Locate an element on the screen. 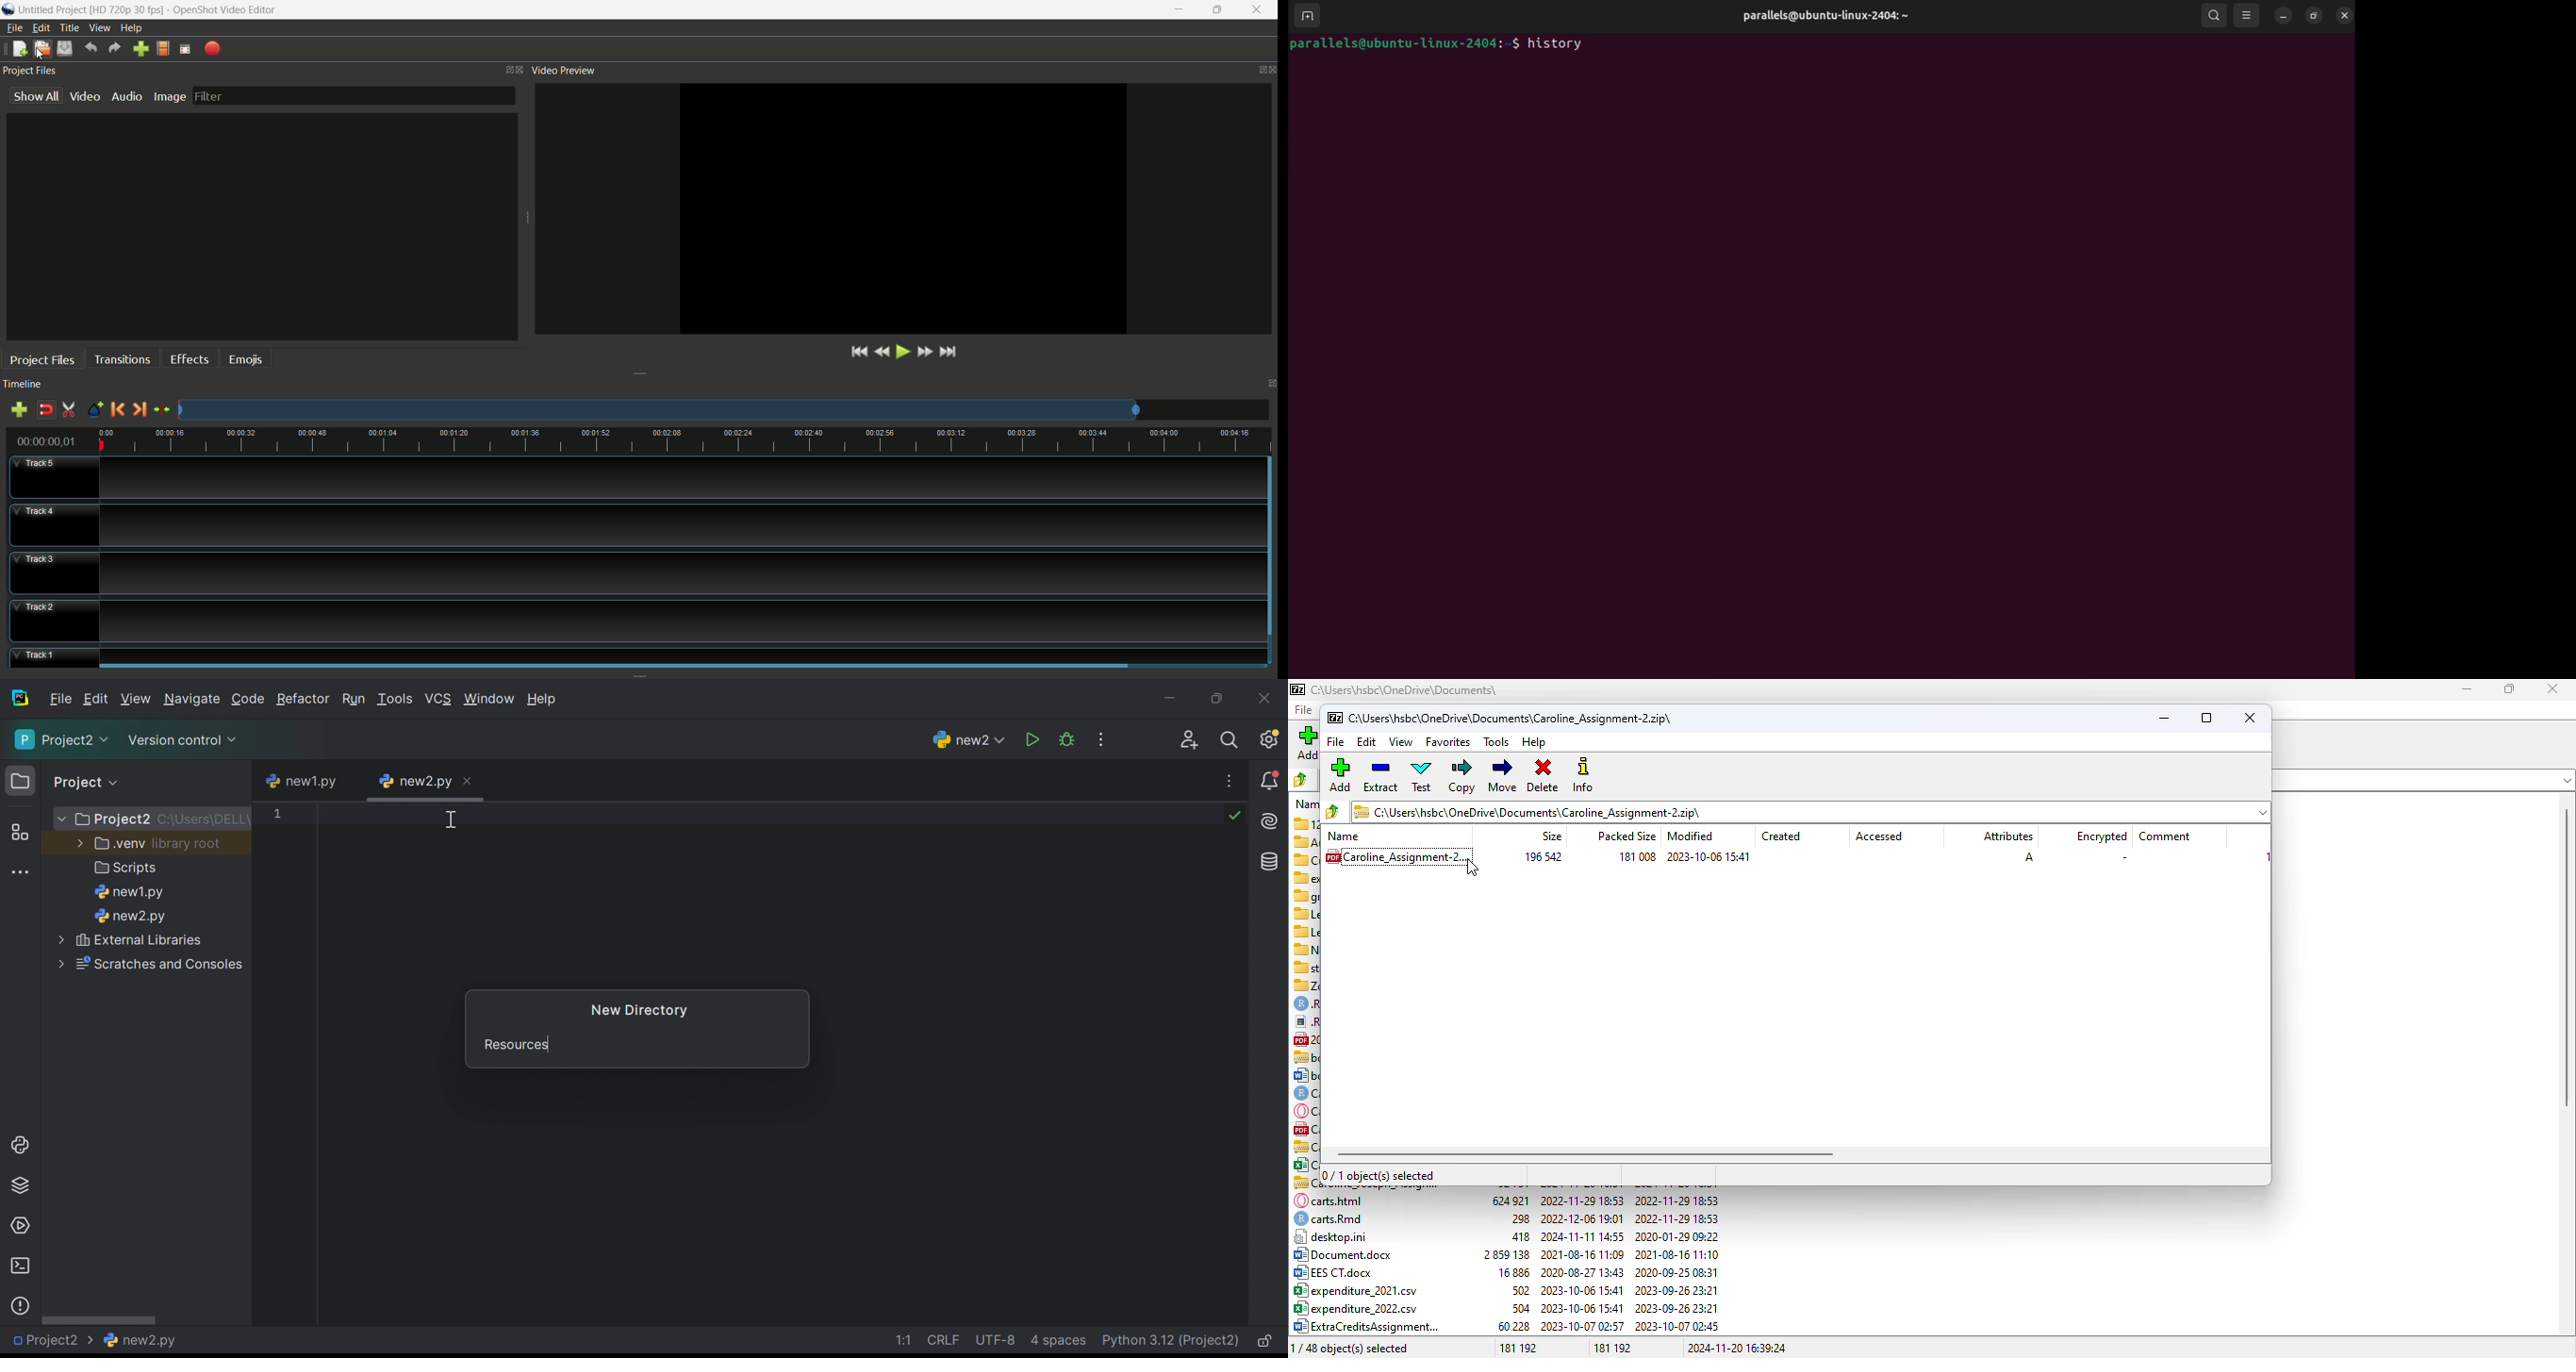  disable snapping is located at coordinates (43, 407).